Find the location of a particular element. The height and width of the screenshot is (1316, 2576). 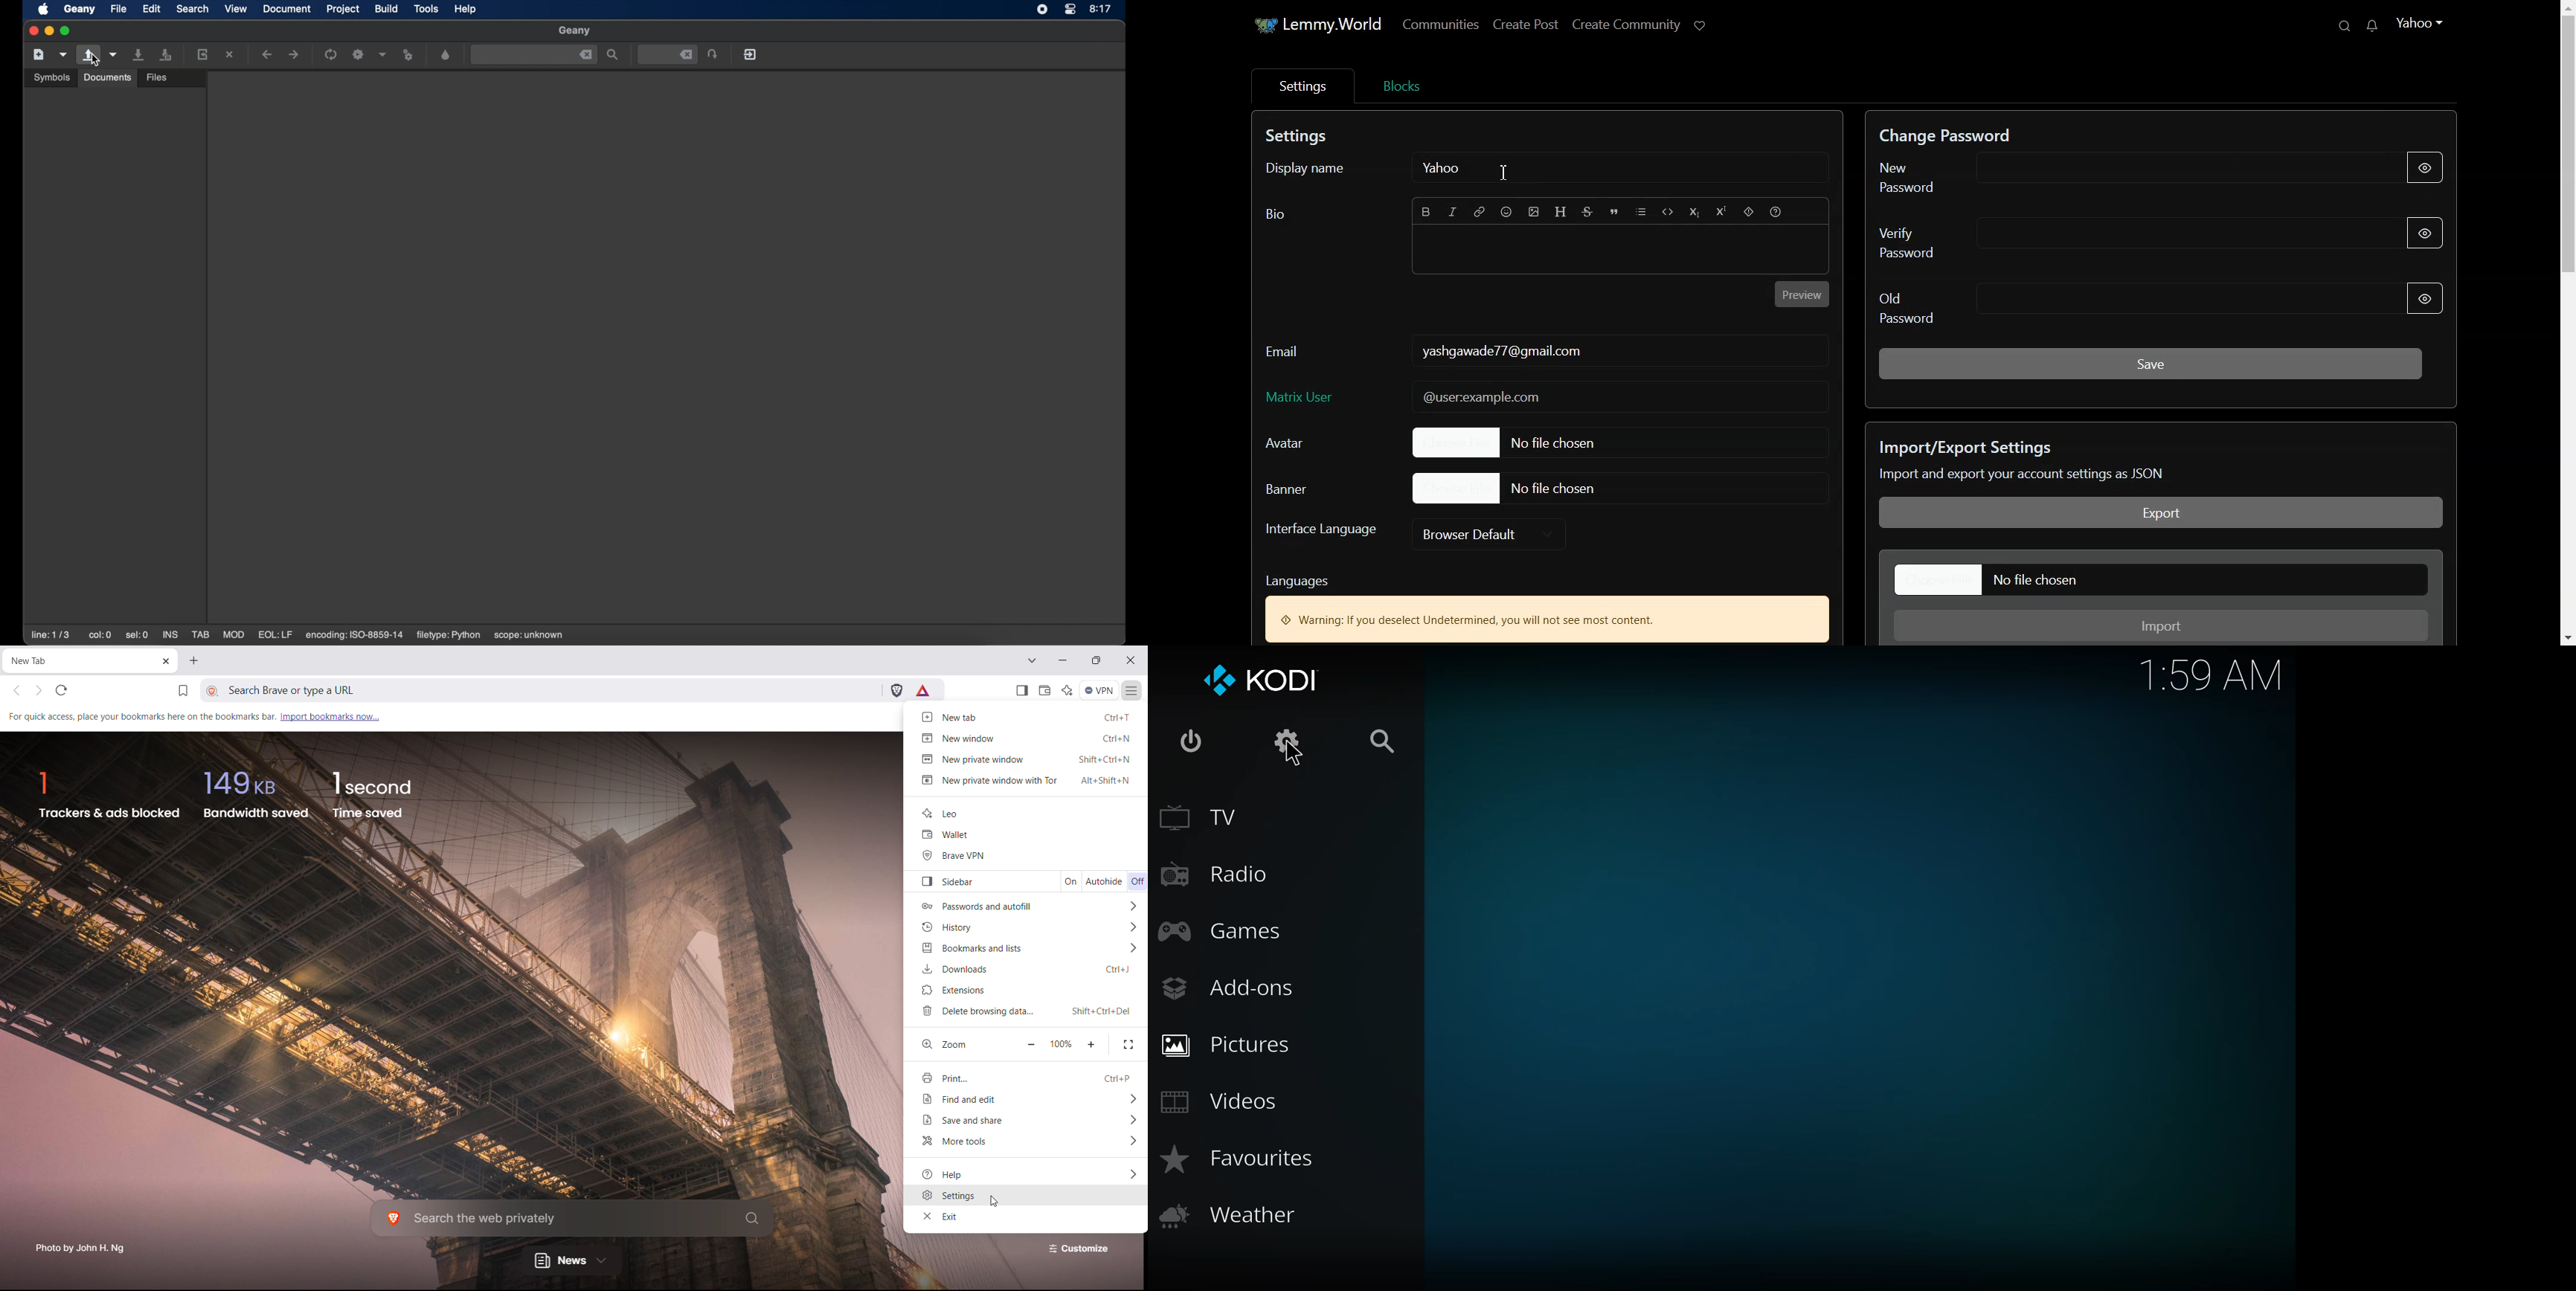

search is located at coordinates (1382, 741).